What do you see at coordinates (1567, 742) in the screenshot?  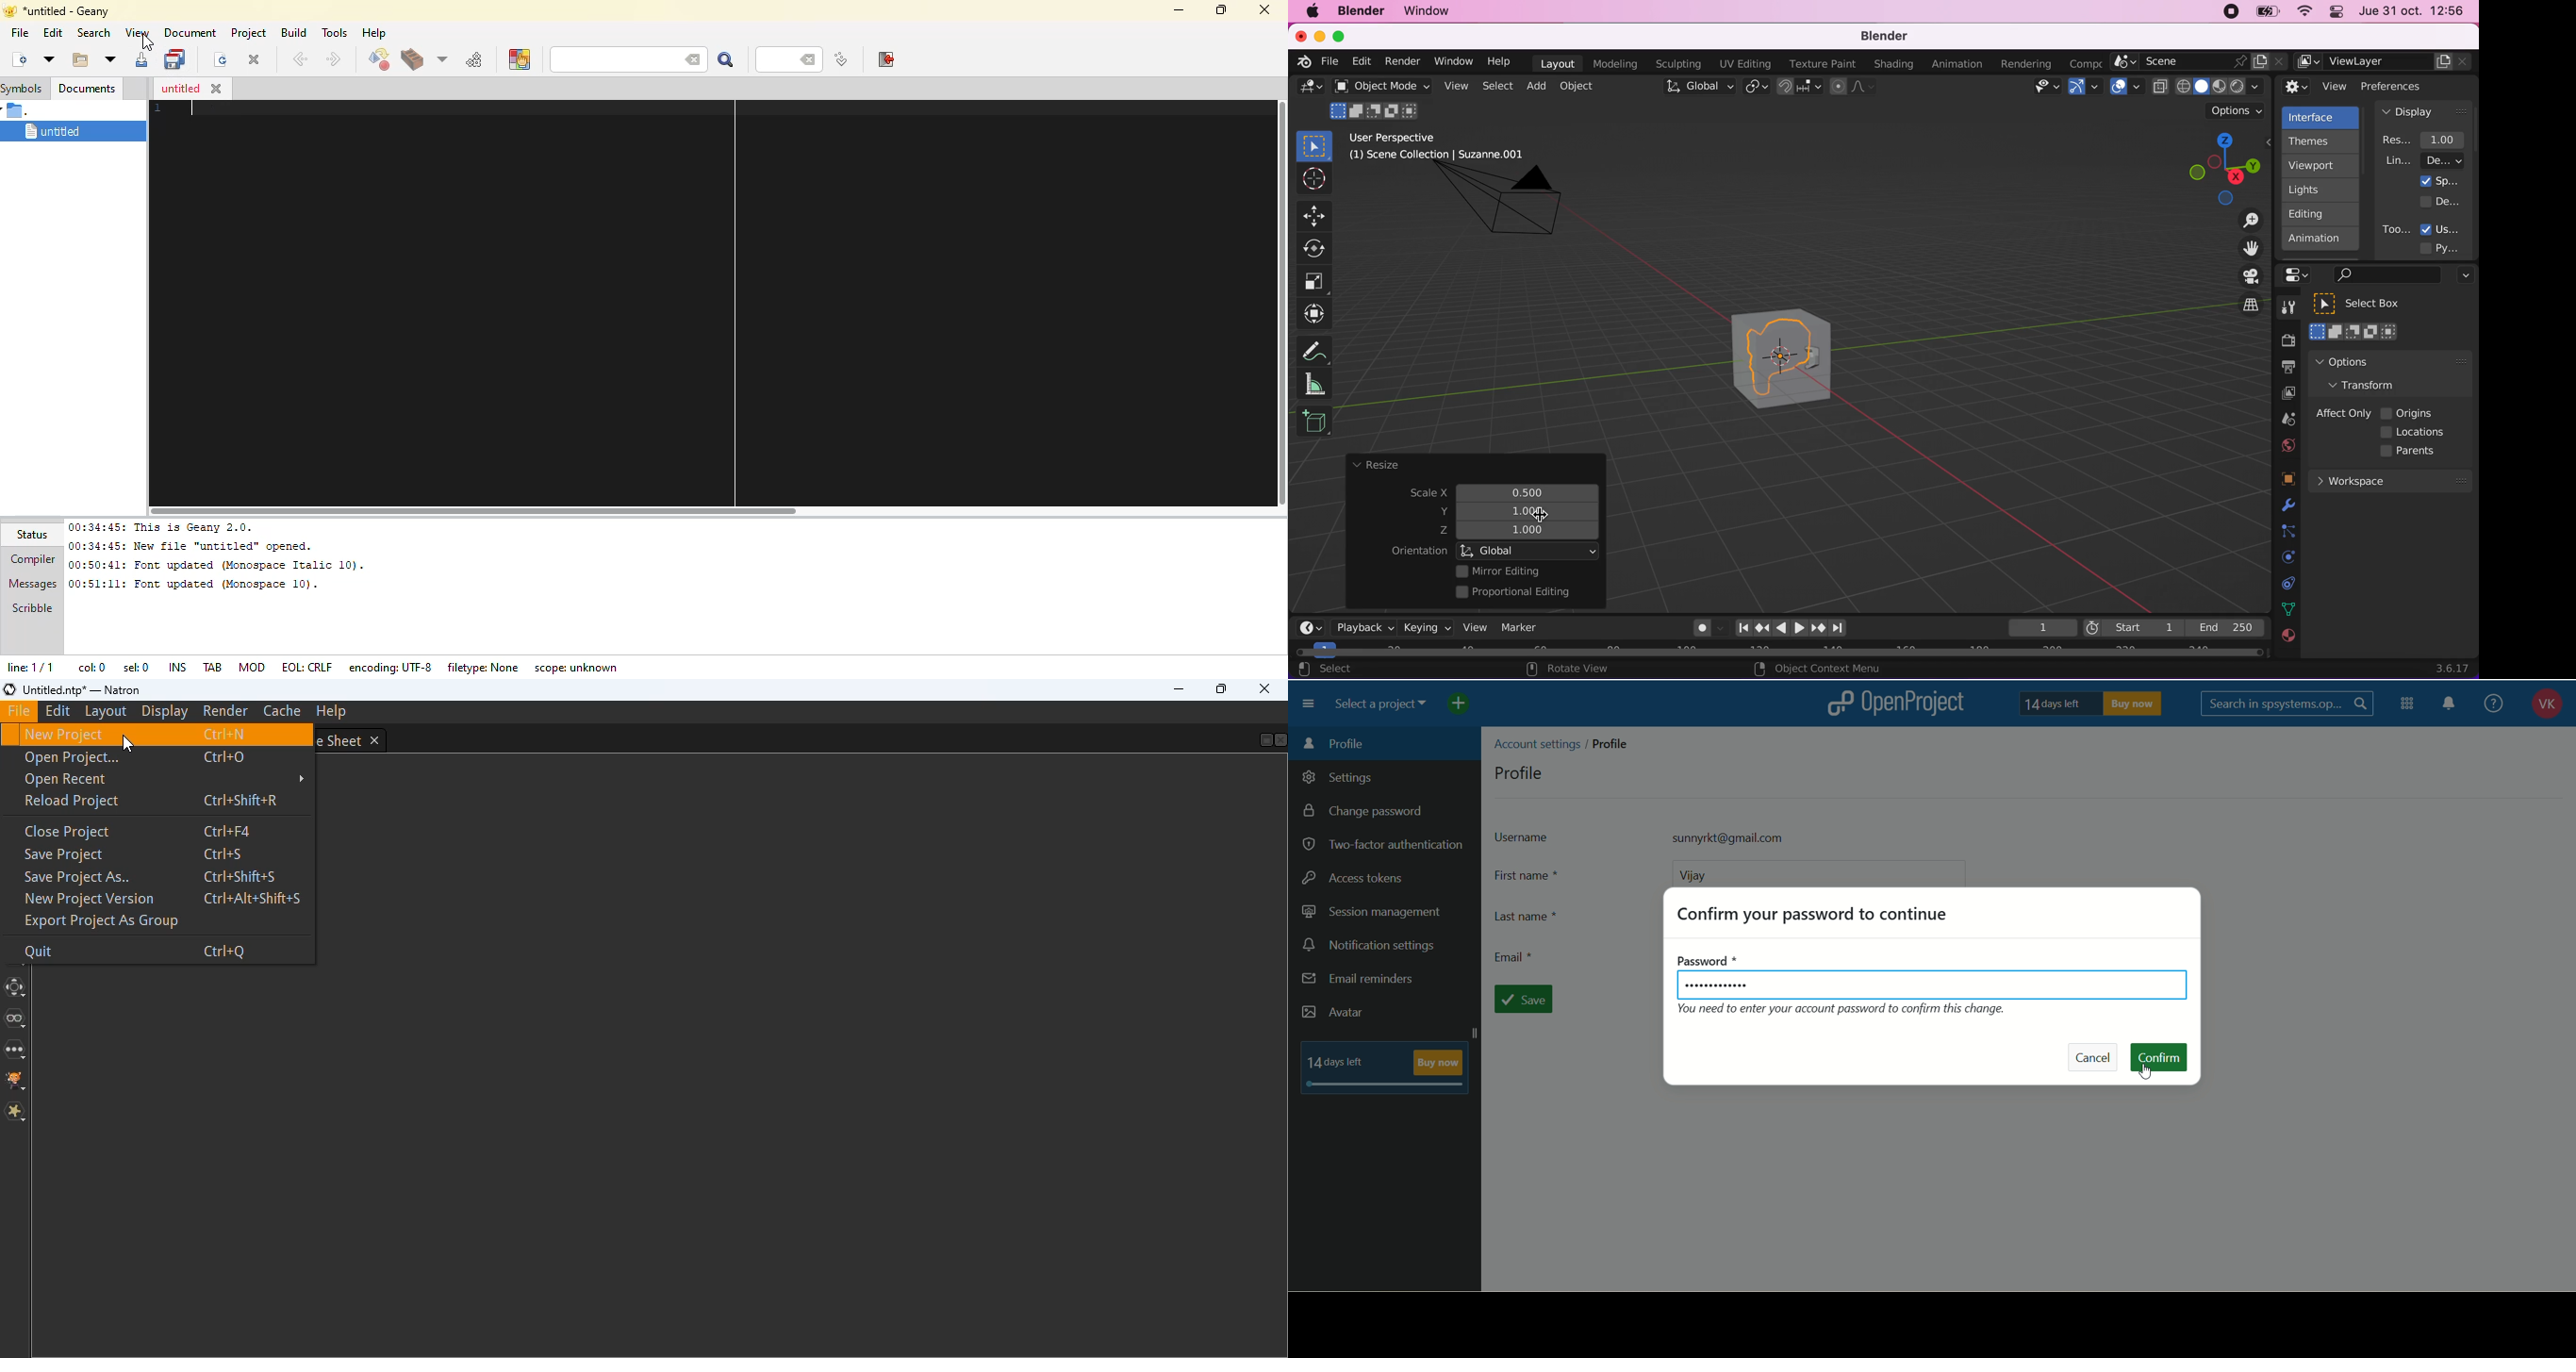 I see `location` at bounding box center [1567, 742].